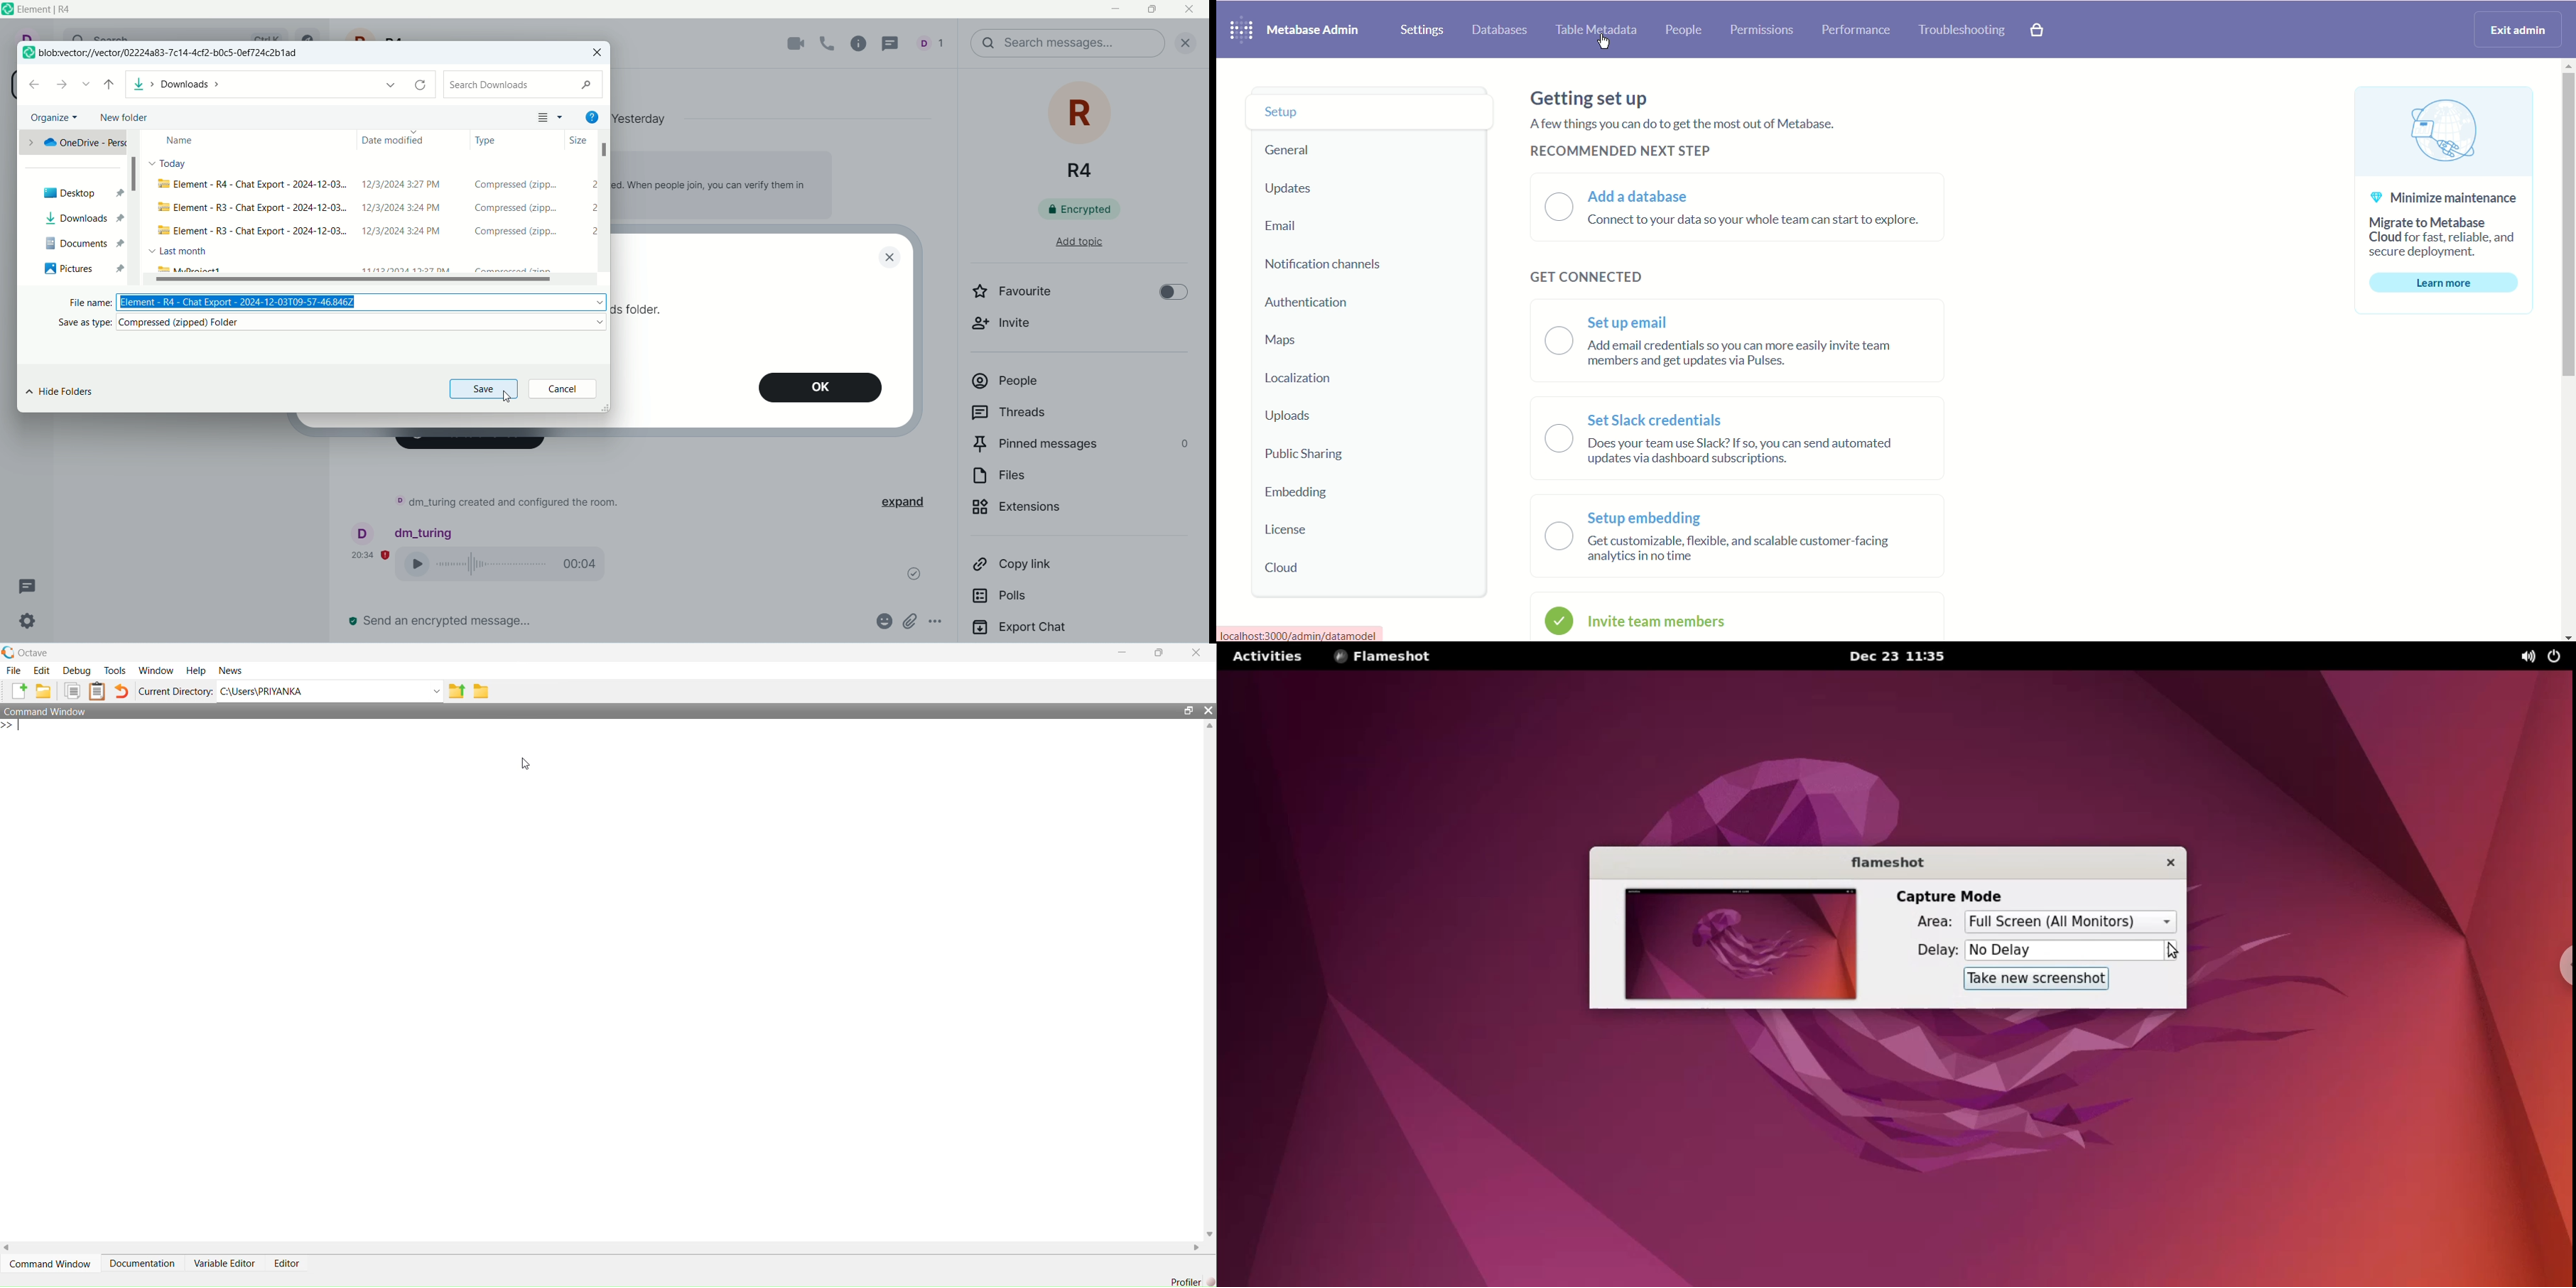 This screenshot has height=1288, width=2576. Describe the element at coordinates (179, 142) in the screenshot. I see `name` at that location.